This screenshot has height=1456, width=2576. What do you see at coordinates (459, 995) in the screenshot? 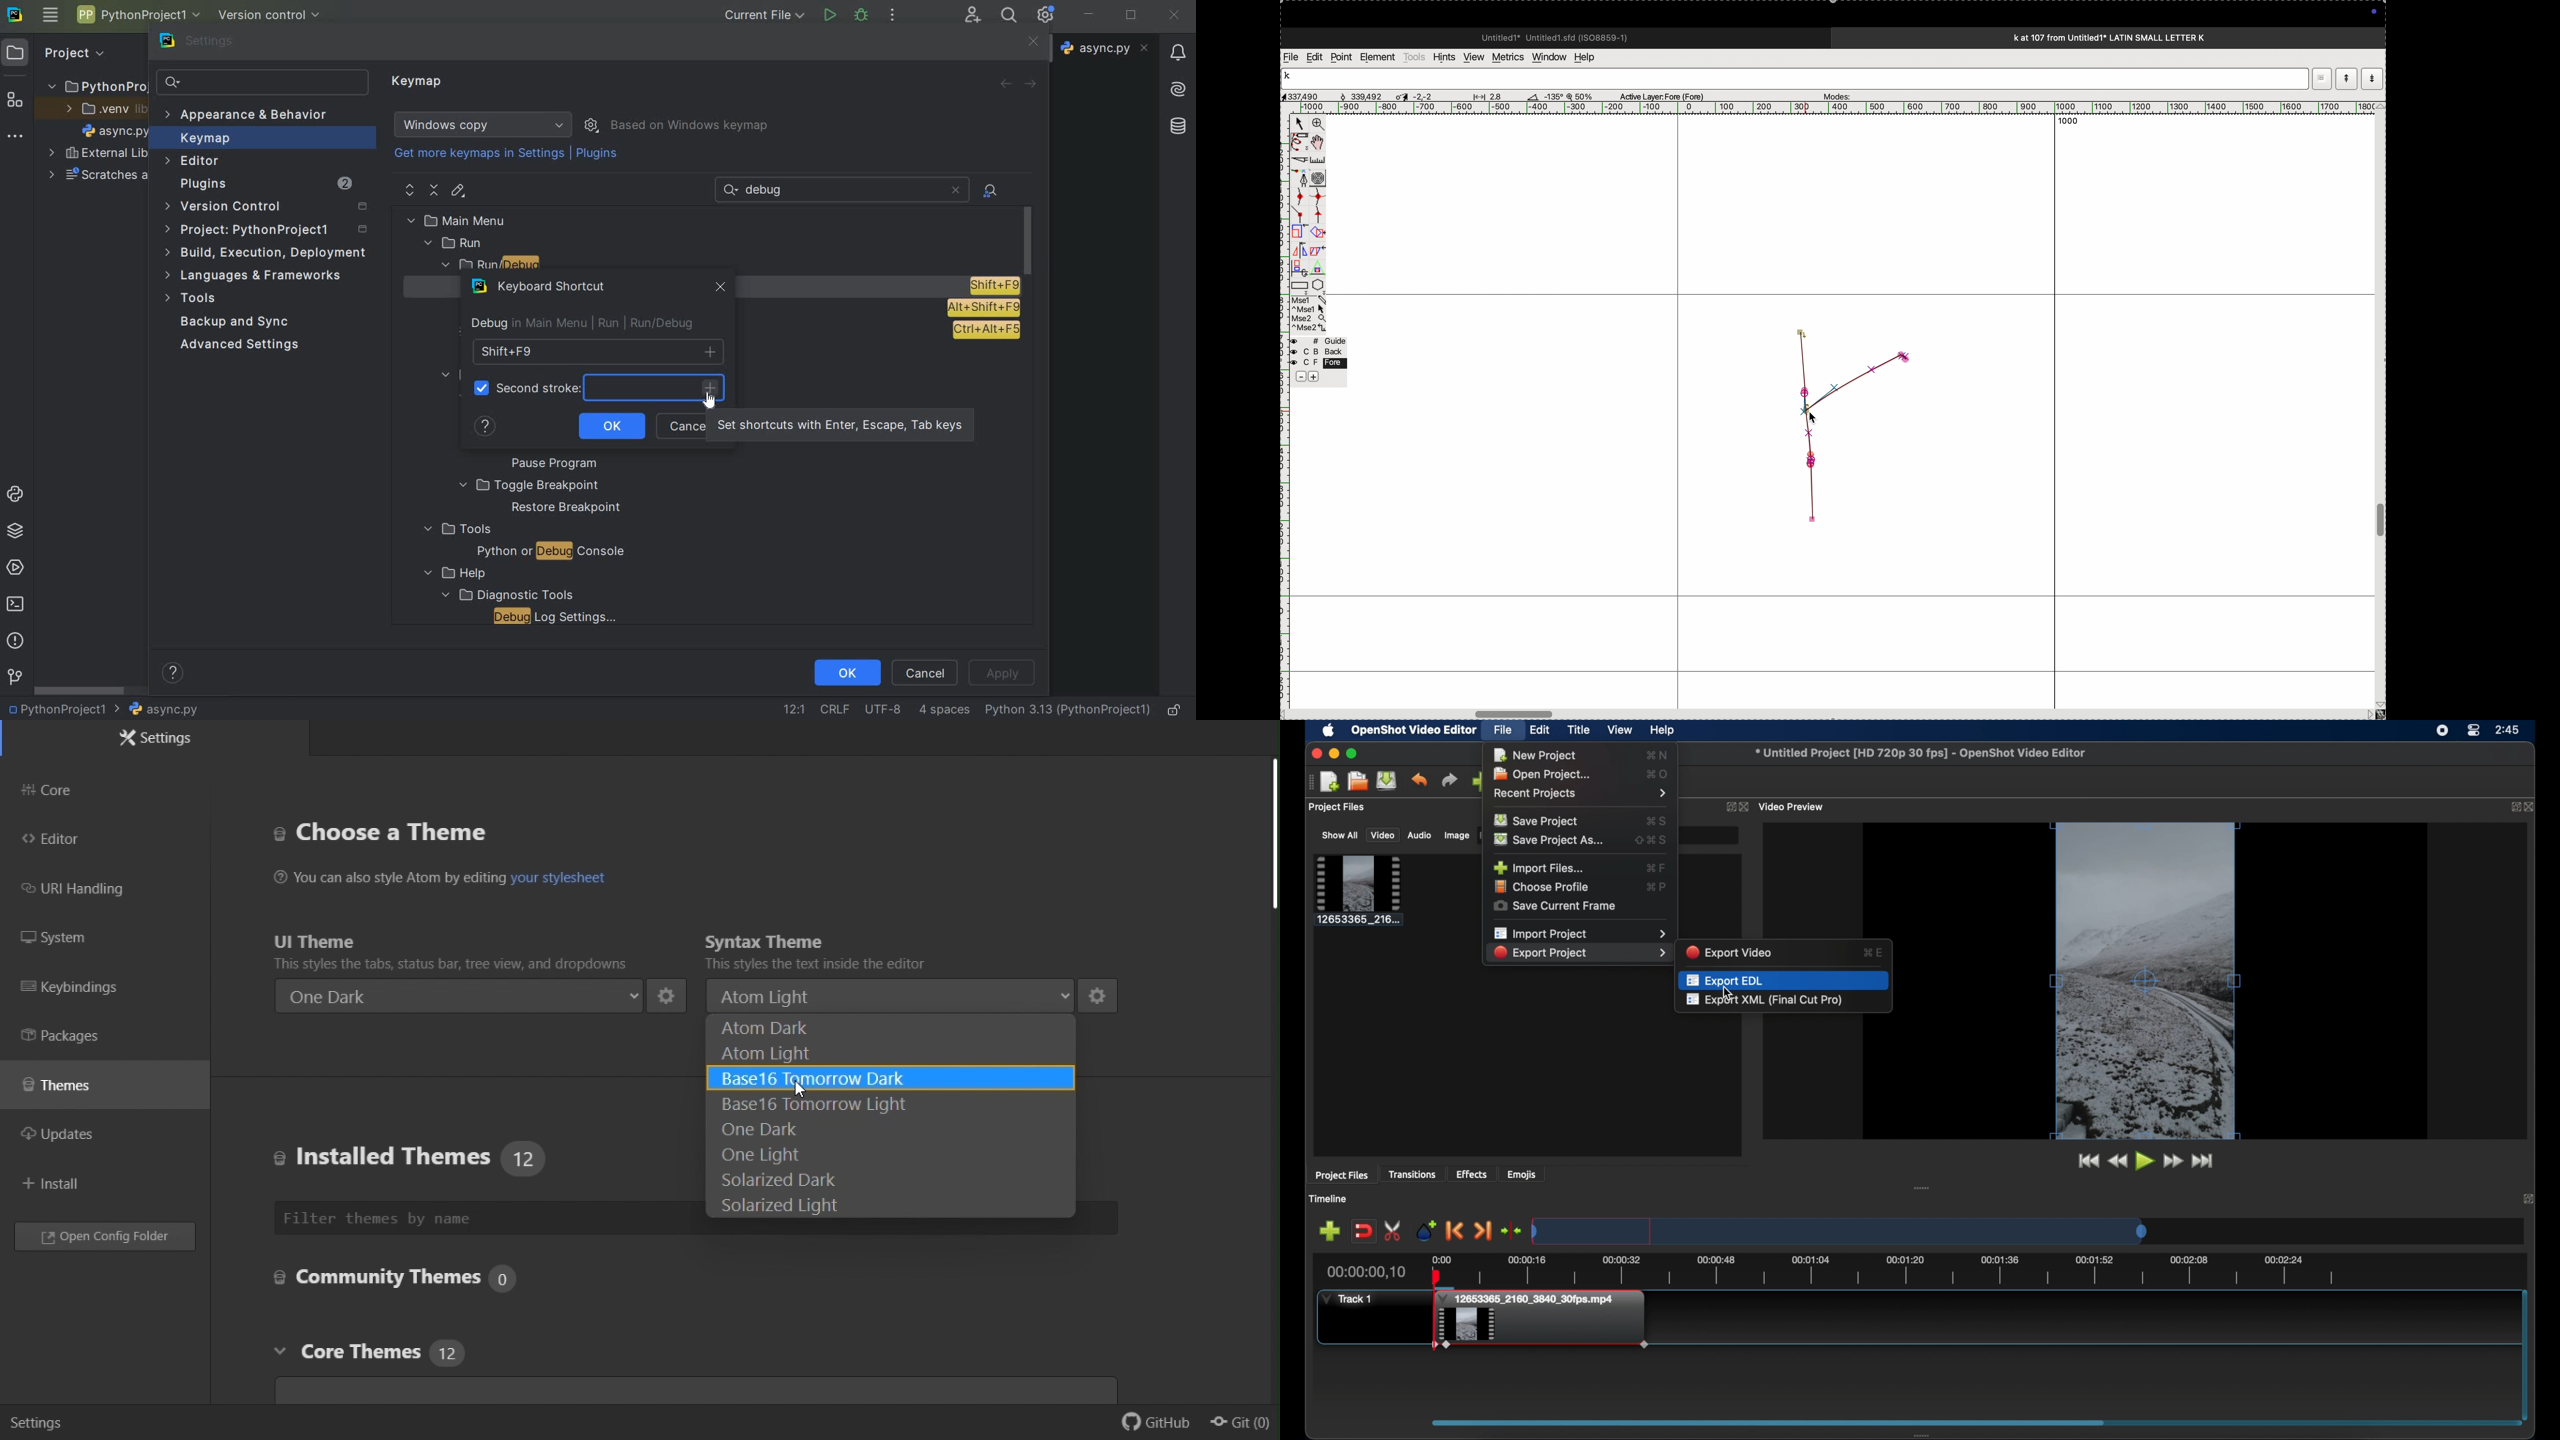
I see `One dark` at bounding box center [459, 995].